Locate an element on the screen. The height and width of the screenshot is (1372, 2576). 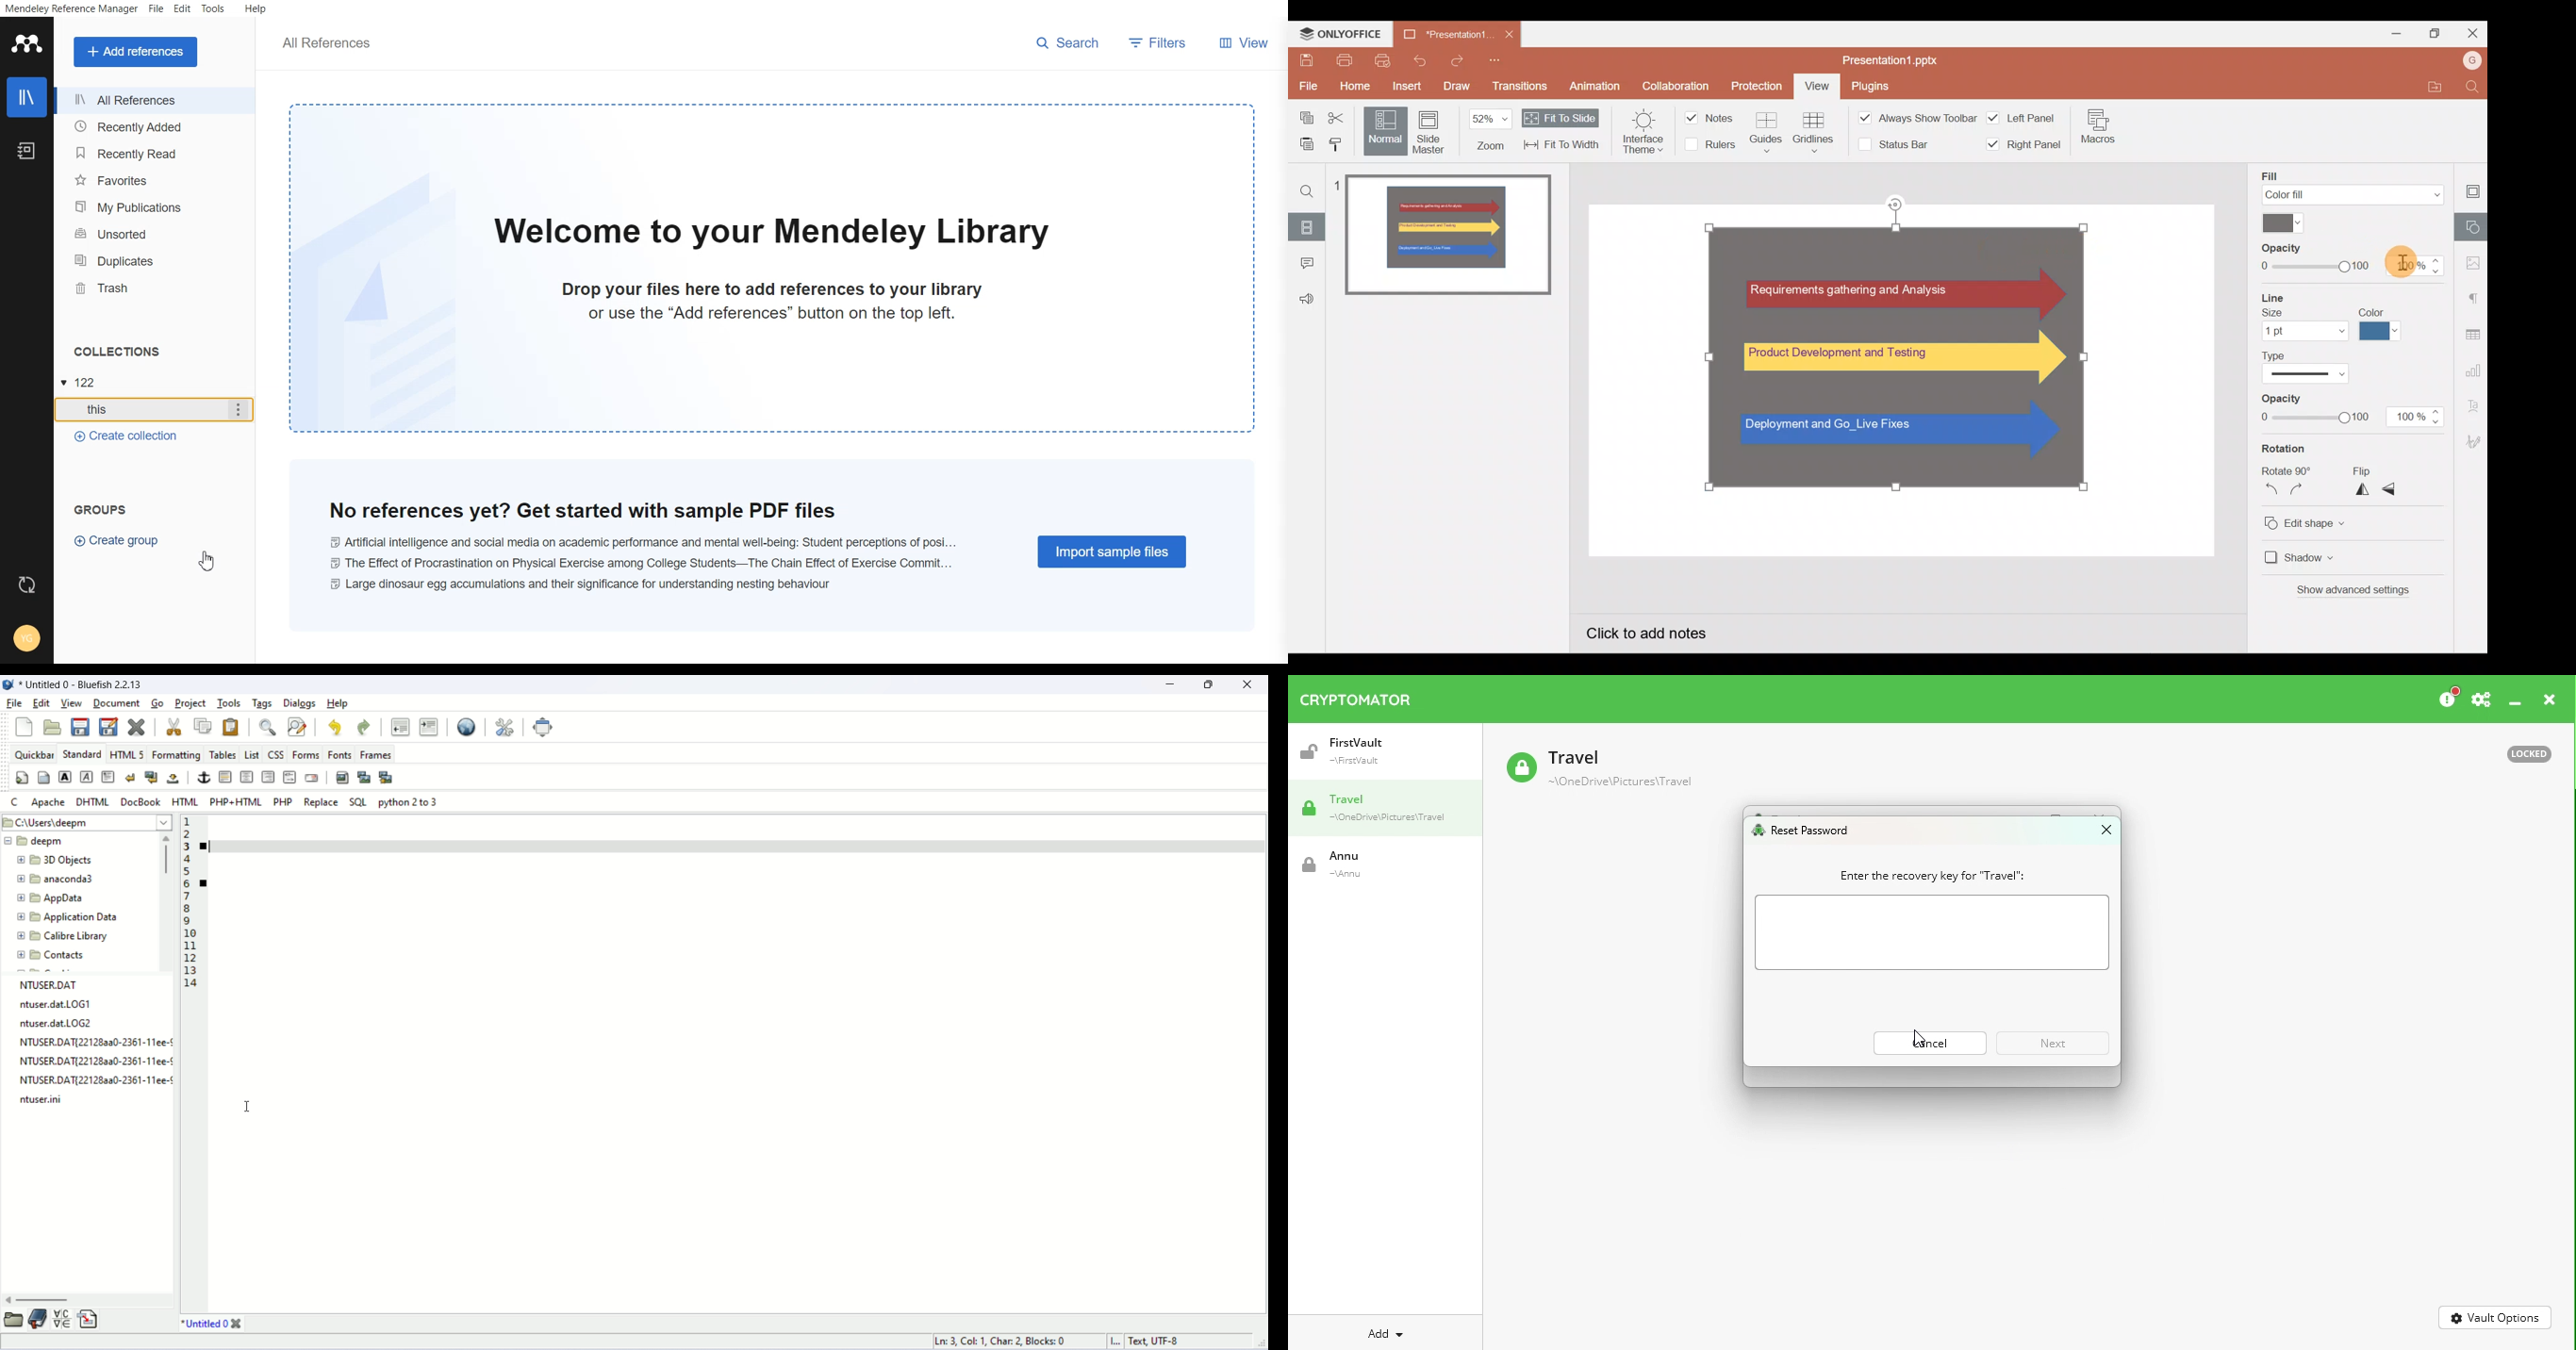
anchor is located at coordinates (204, 777).